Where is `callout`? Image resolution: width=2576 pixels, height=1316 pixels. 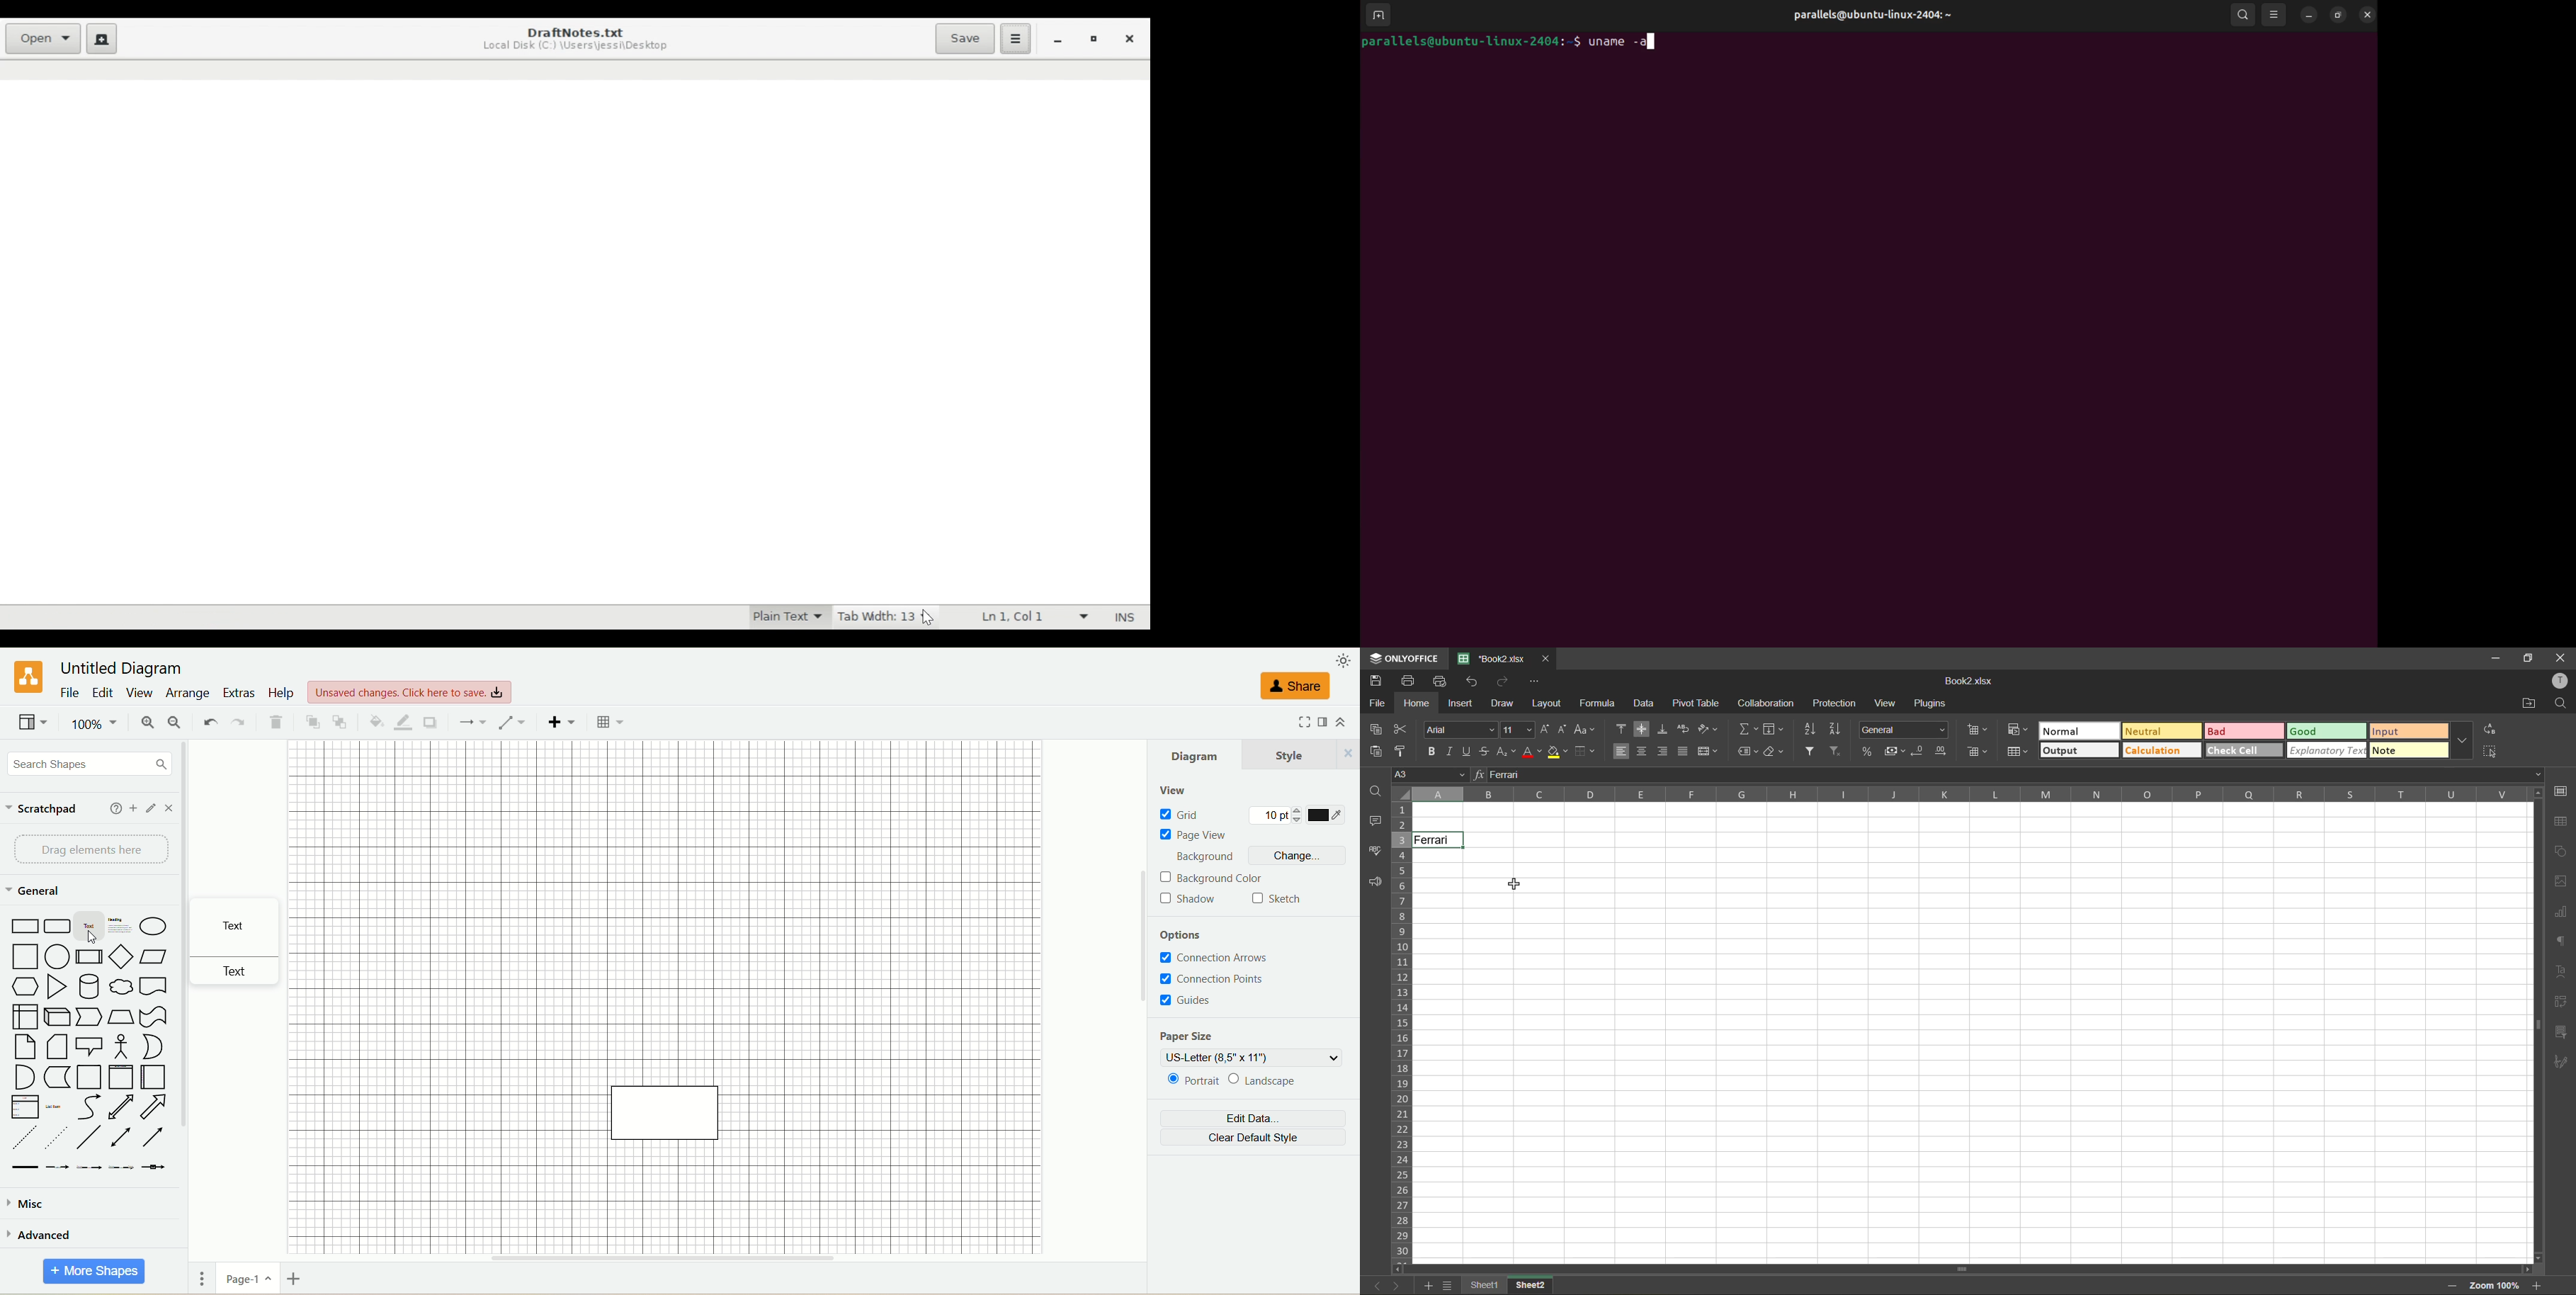
callout is located at coordinates (91, 1046).